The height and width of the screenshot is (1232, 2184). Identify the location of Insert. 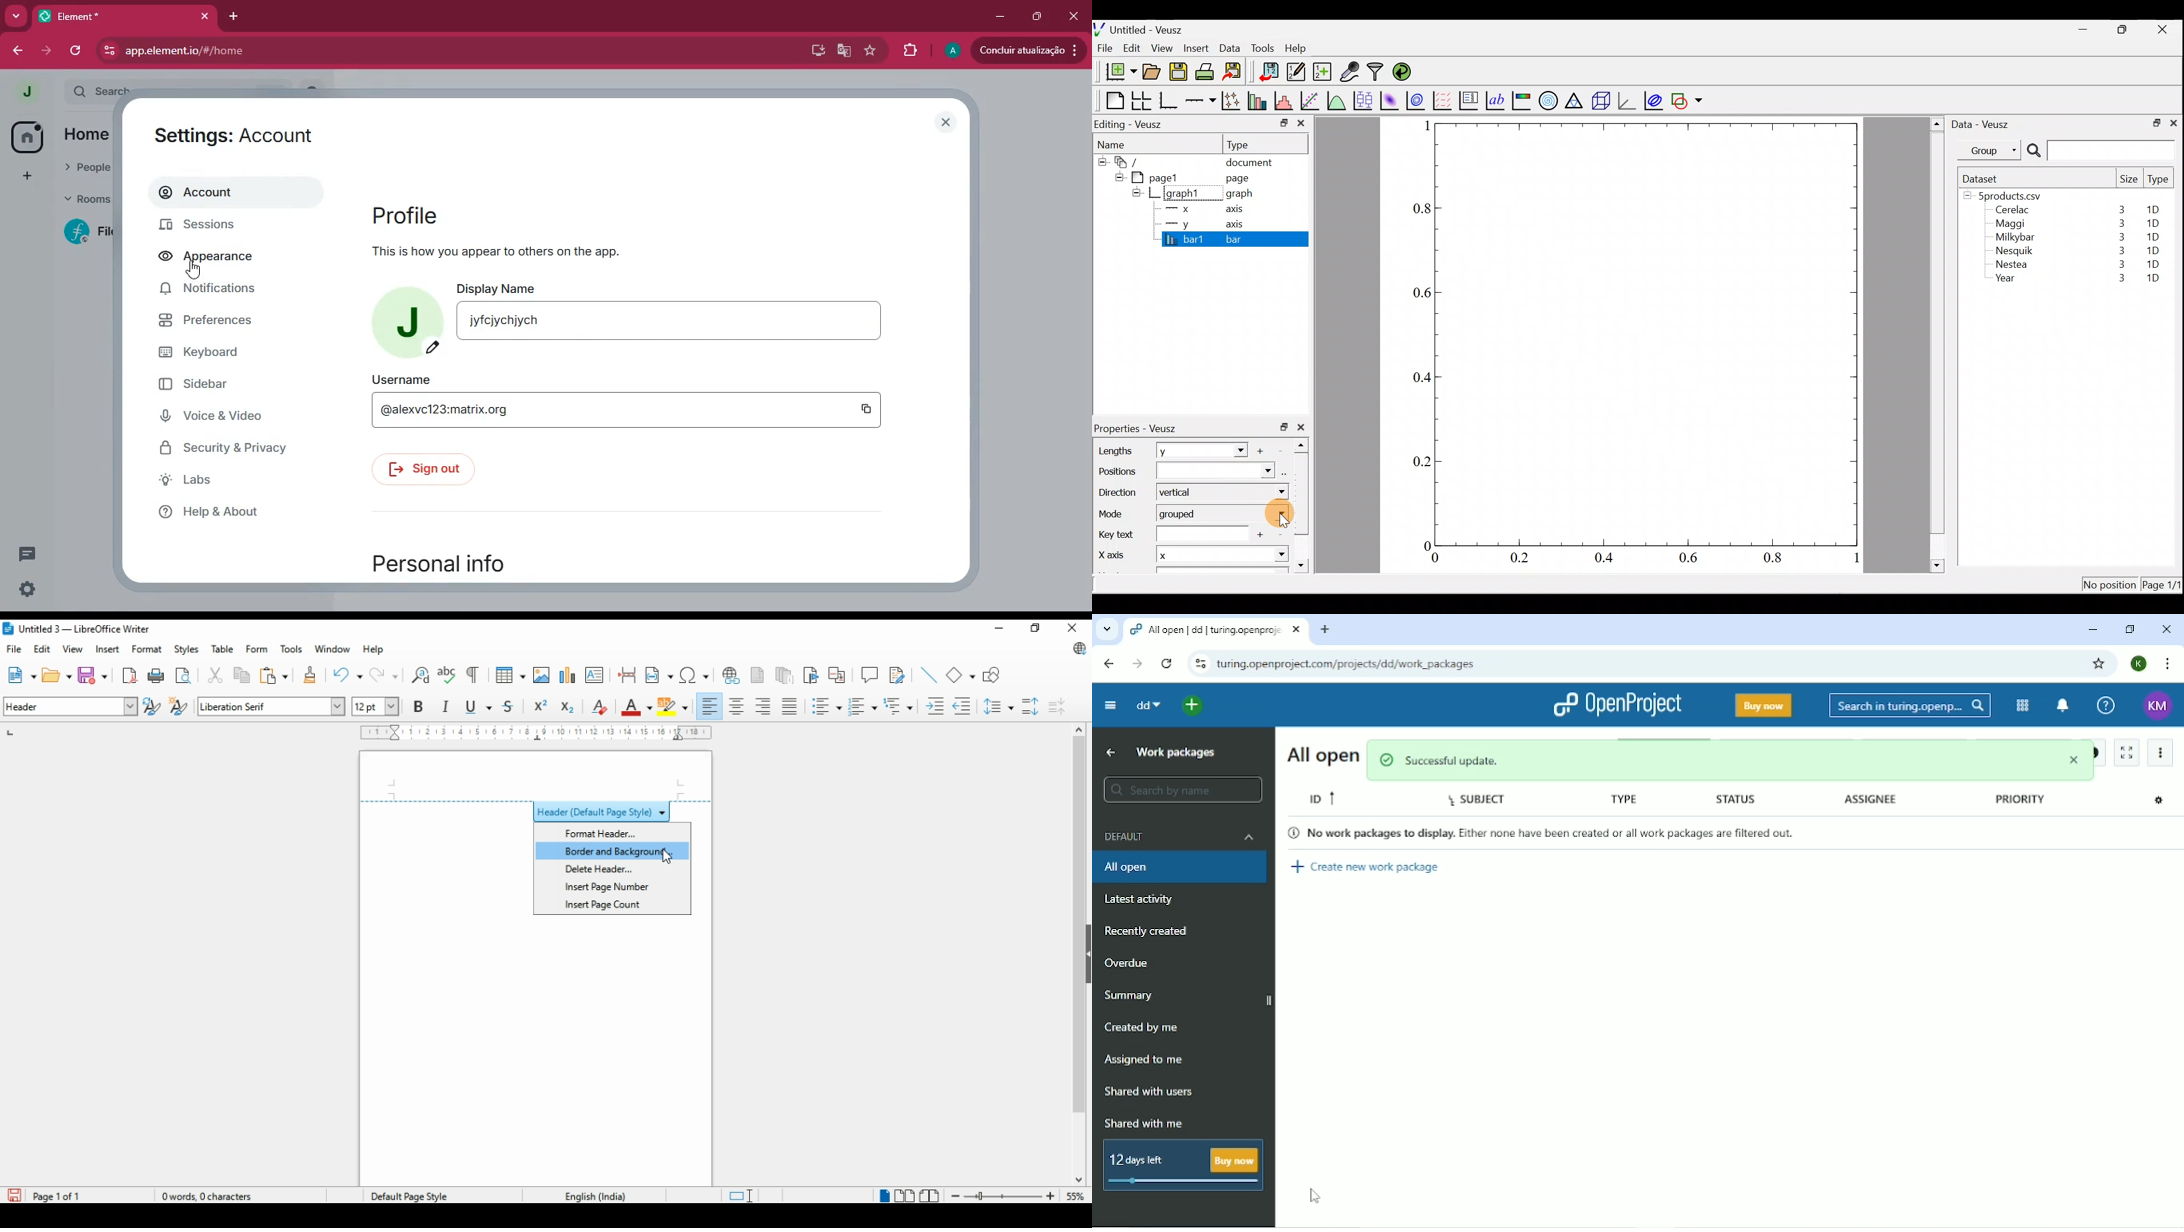
(1198, 48).